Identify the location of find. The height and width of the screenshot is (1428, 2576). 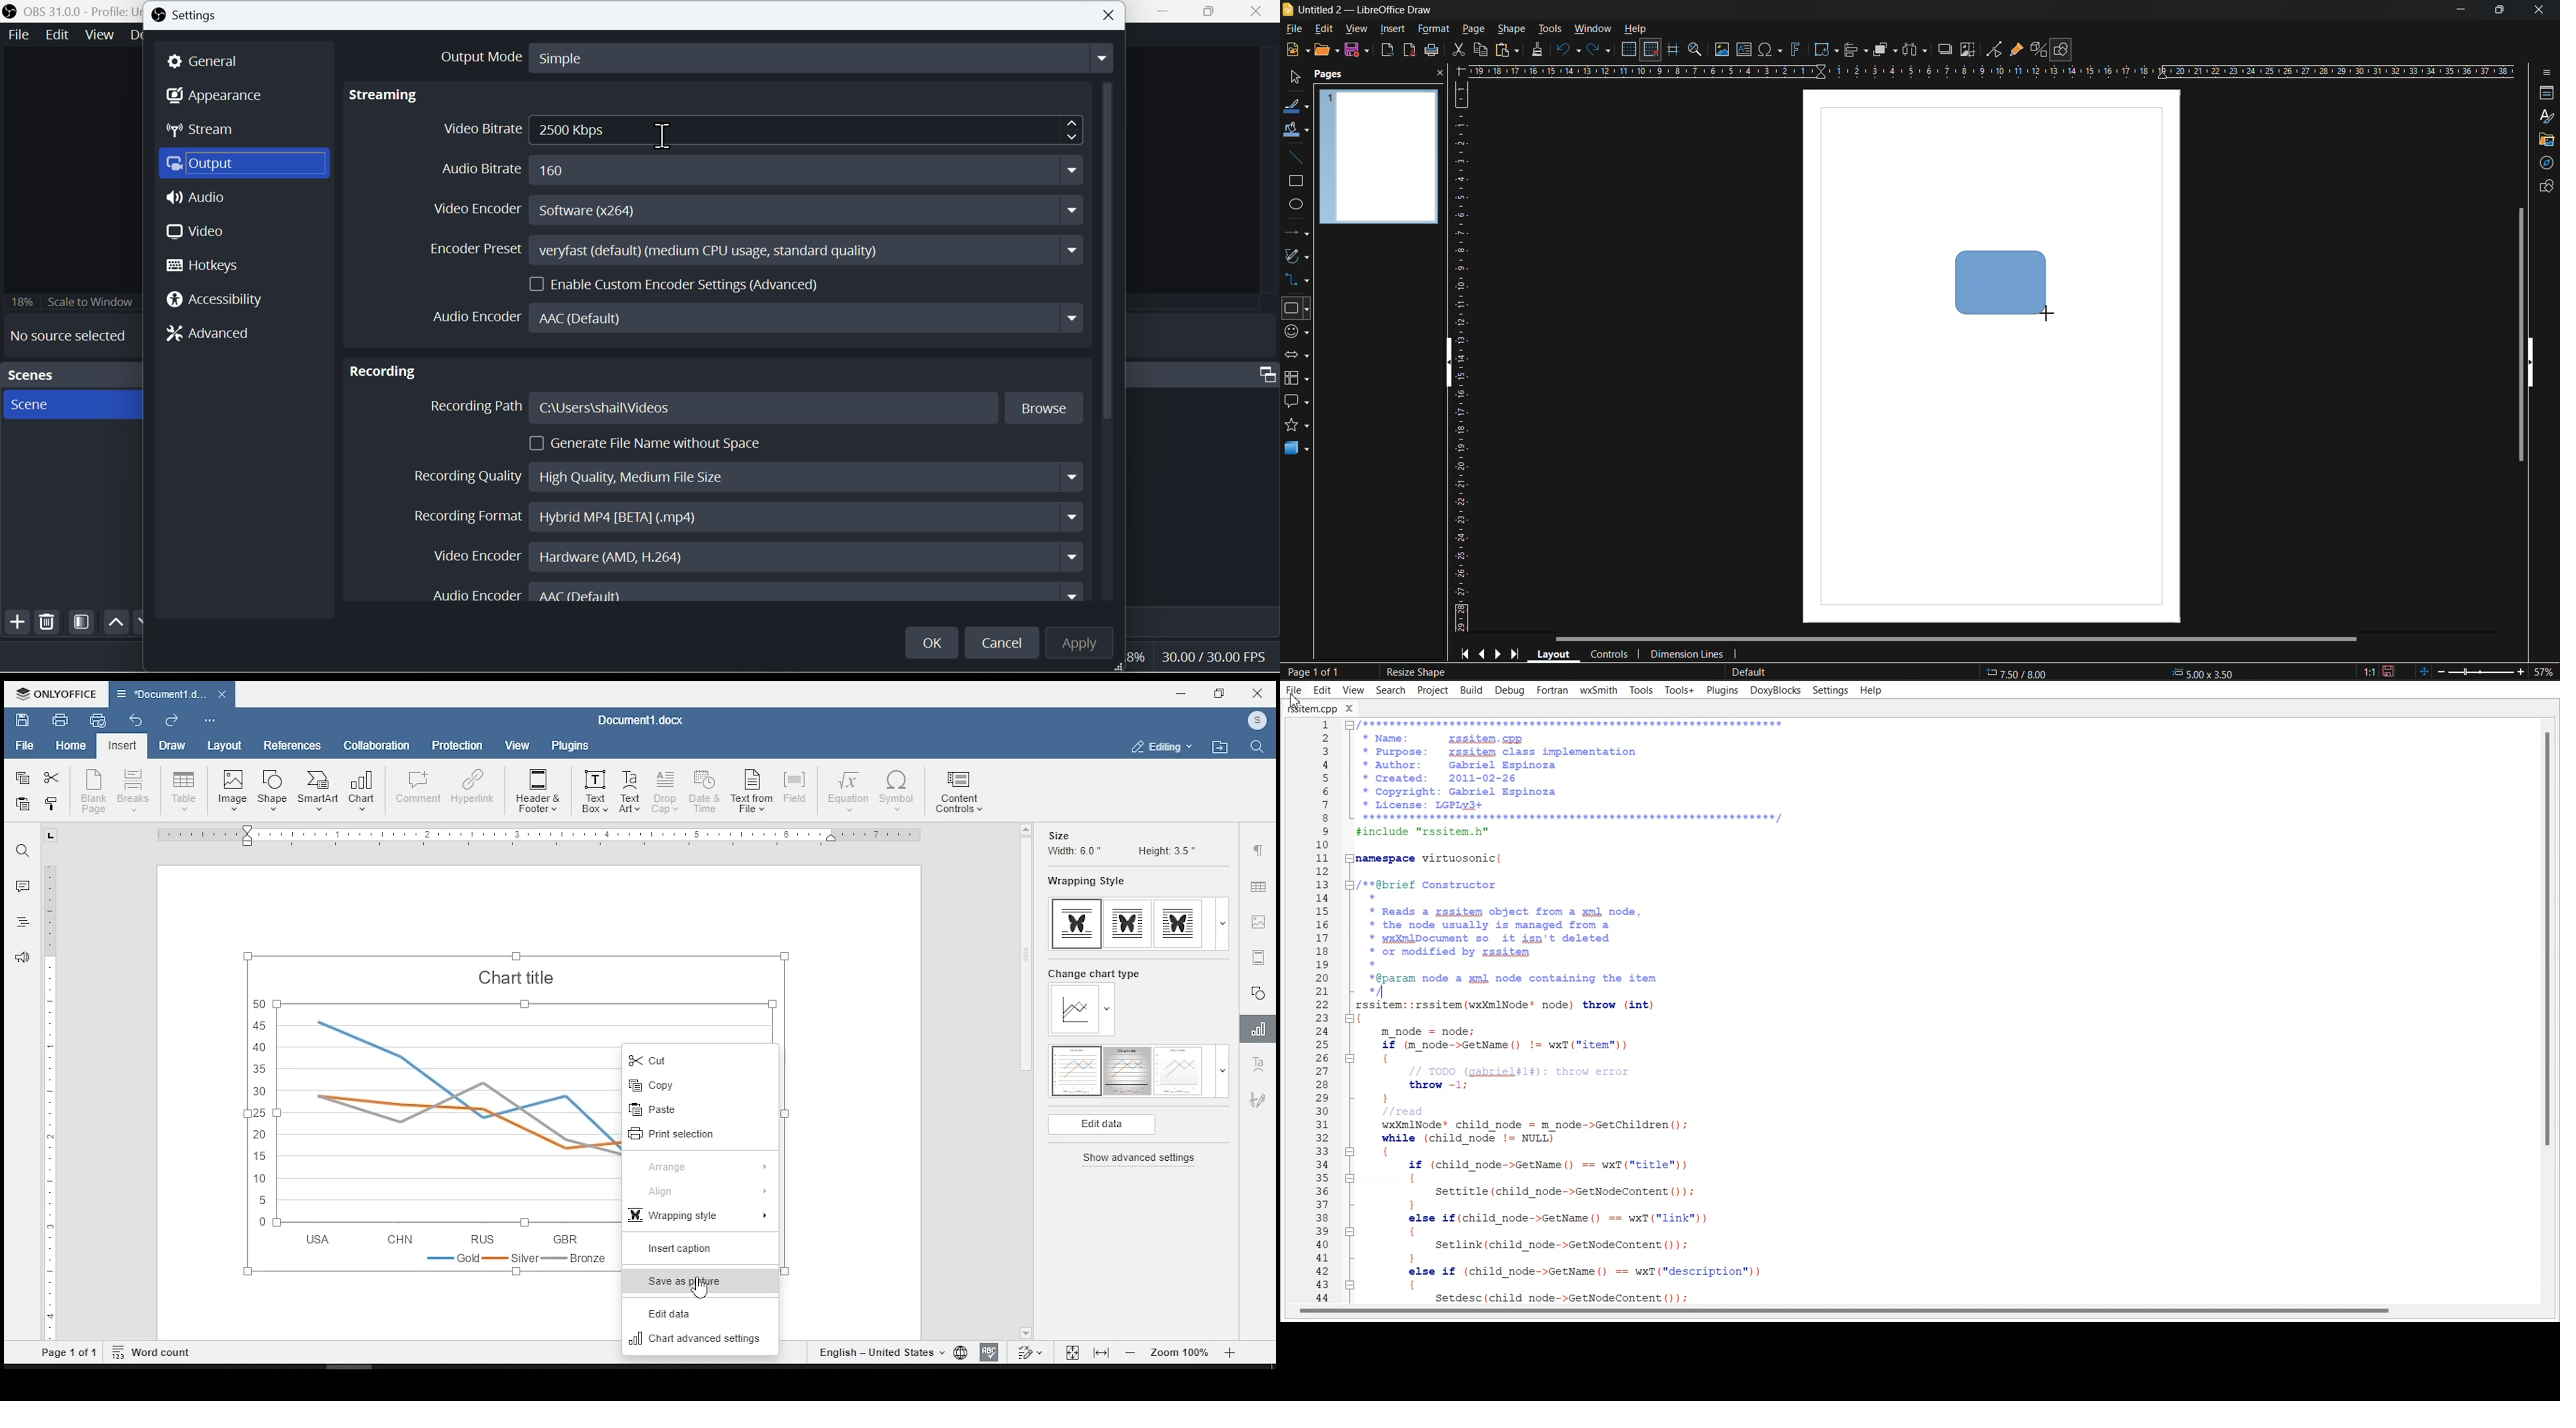
(22, 849).